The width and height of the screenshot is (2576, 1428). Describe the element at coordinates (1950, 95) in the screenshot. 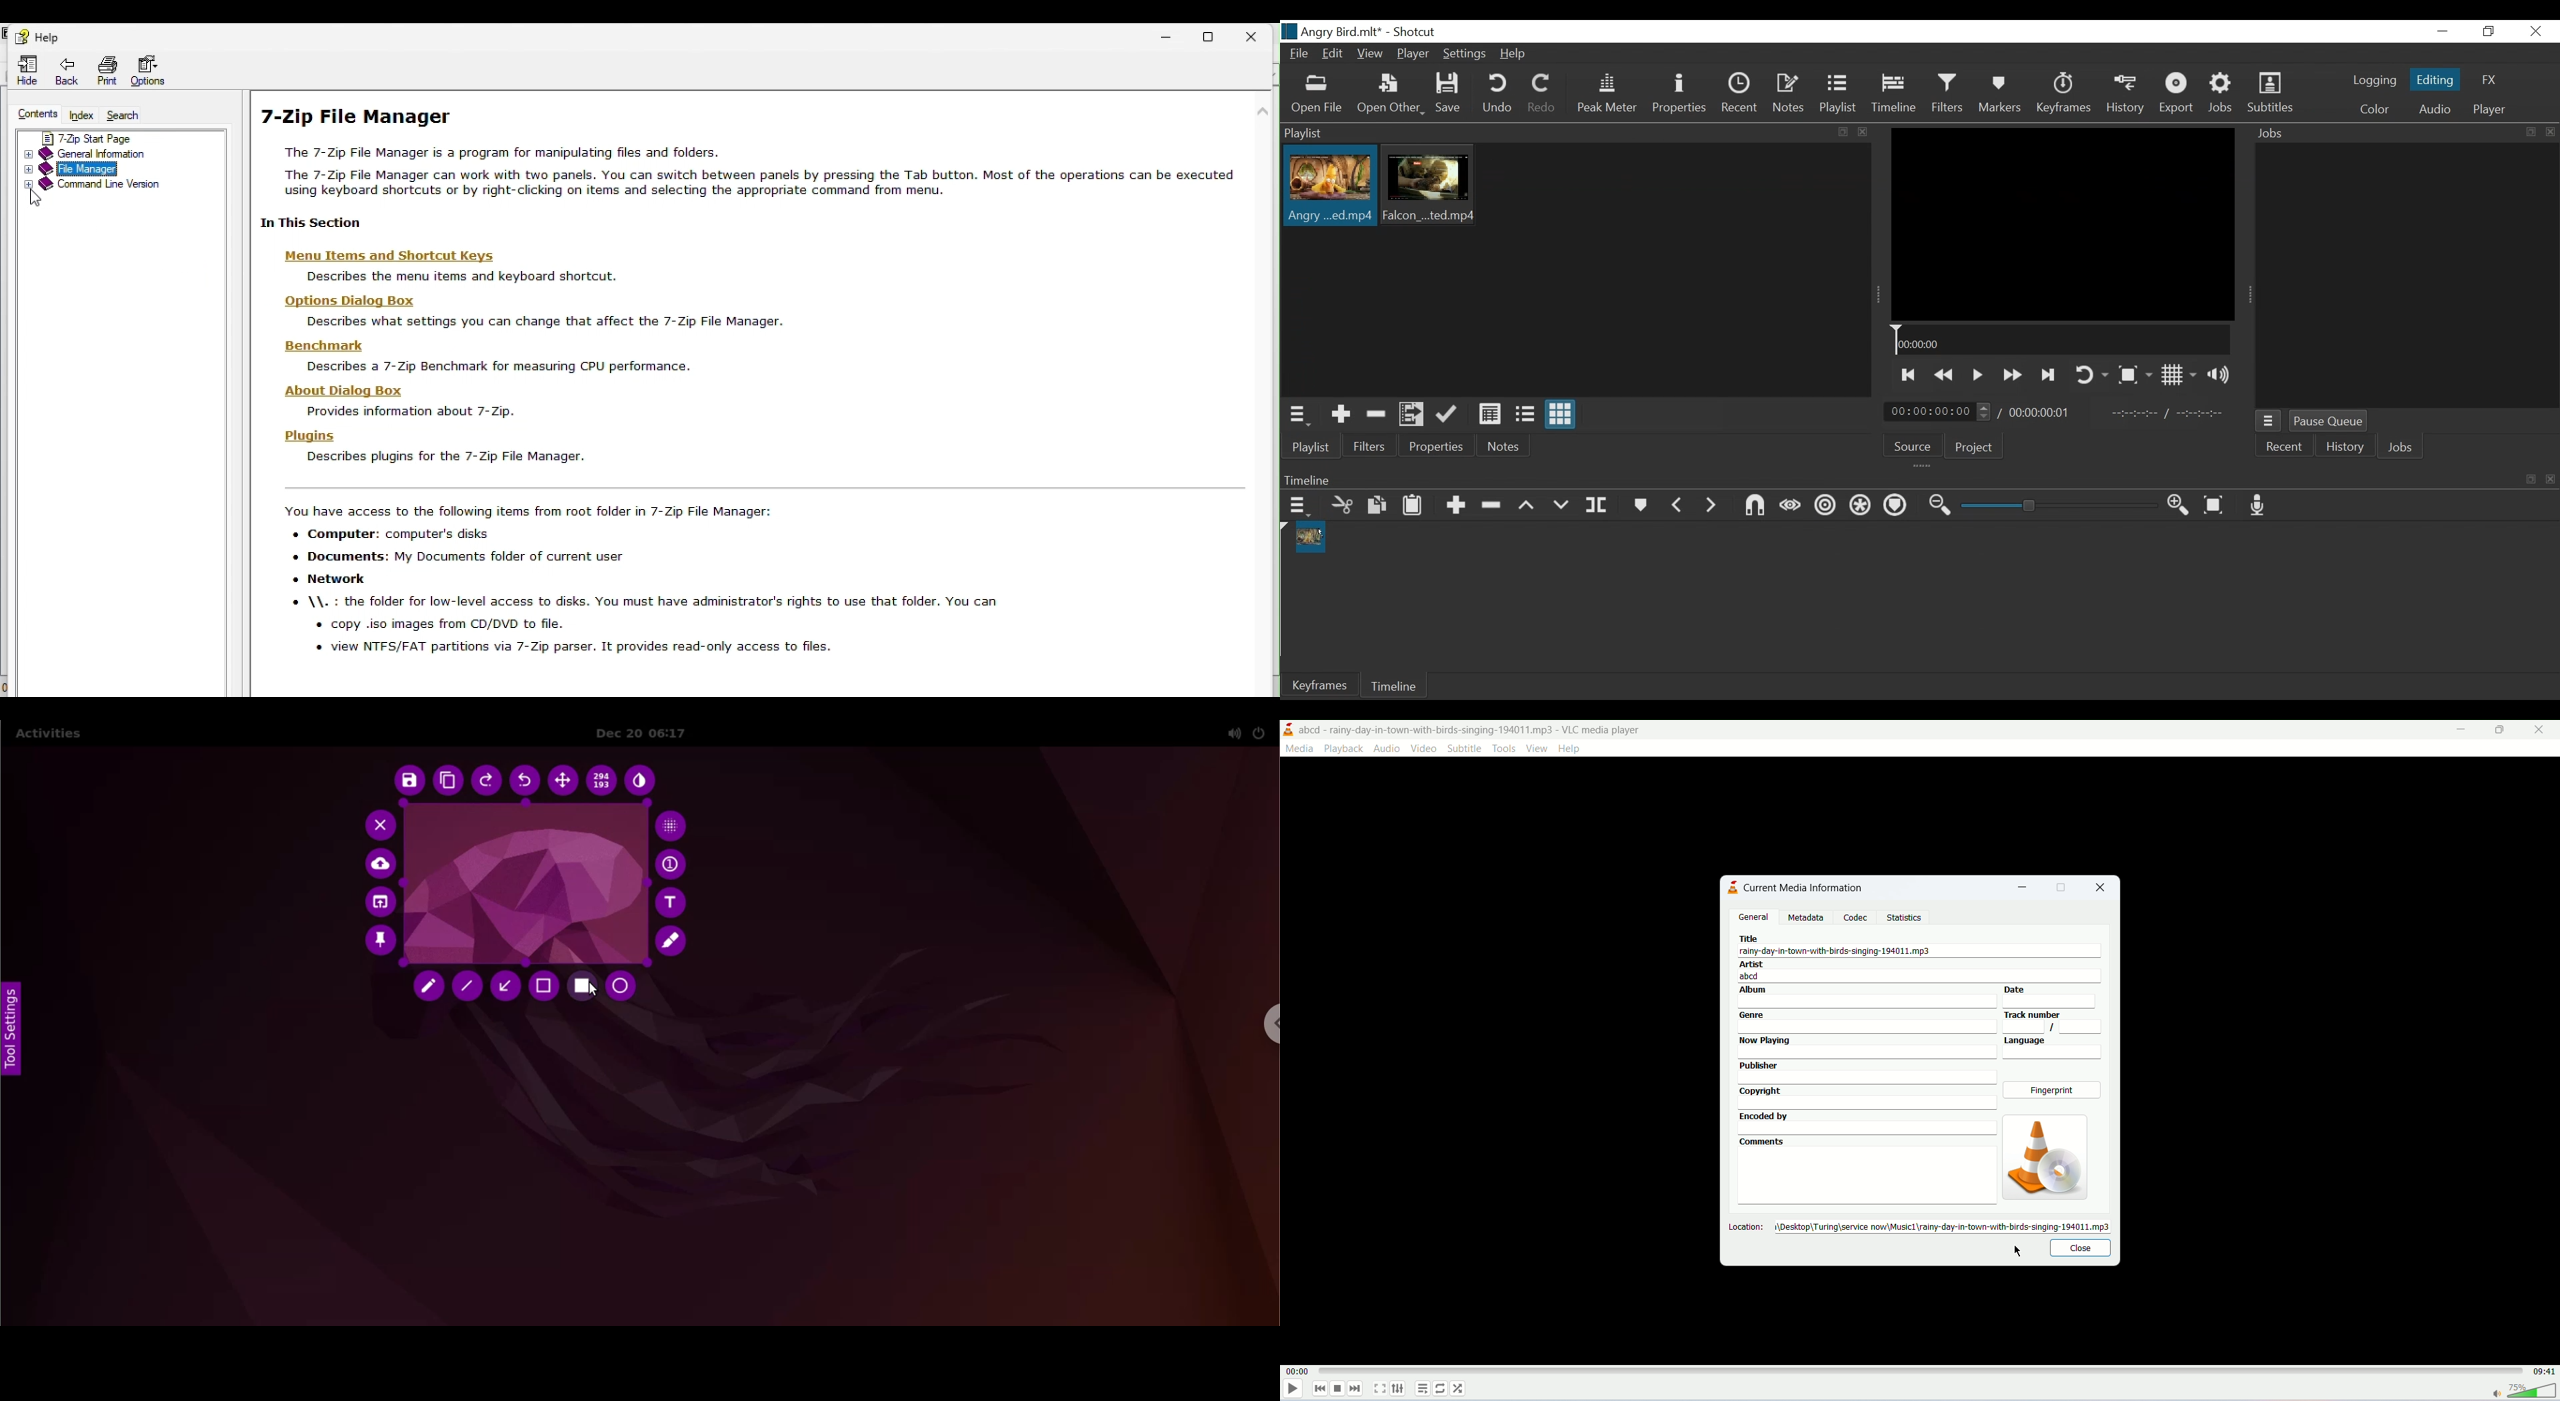

I see `Filters` at that location.